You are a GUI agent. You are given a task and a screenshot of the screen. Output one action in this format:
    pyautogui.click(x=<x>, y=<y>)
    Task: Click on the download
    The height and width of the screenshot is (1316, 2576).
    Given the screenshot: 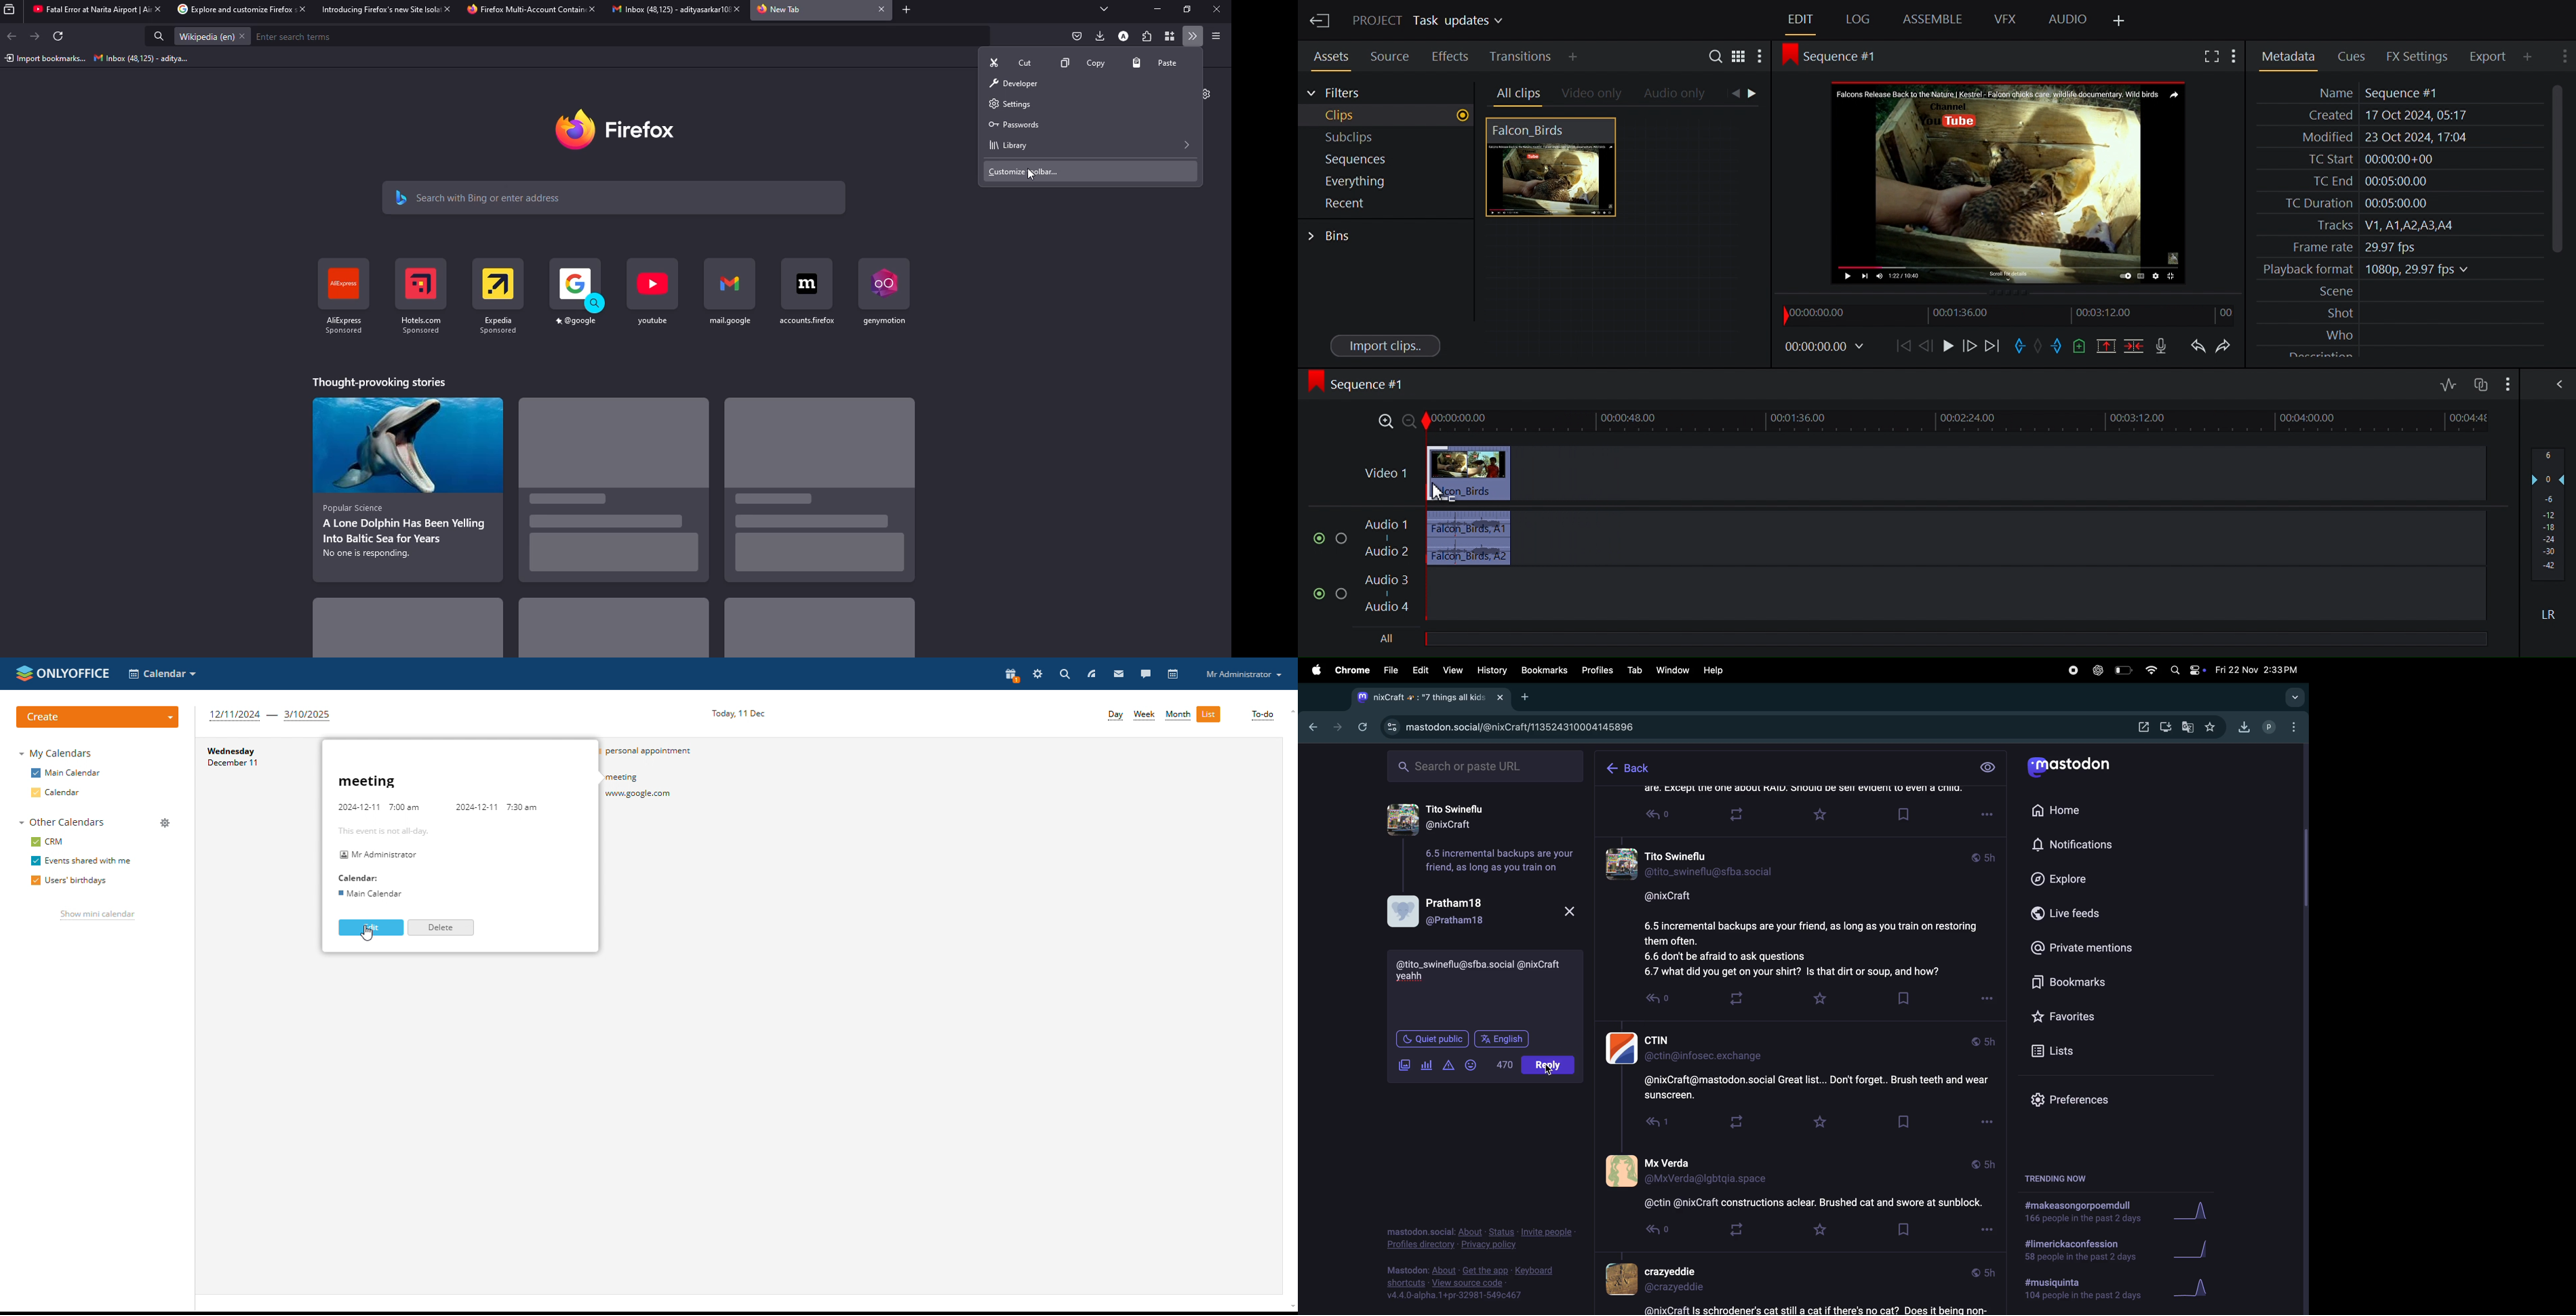 What is the action you would take?
    pyautogui.click(x=2243, y=729)
    